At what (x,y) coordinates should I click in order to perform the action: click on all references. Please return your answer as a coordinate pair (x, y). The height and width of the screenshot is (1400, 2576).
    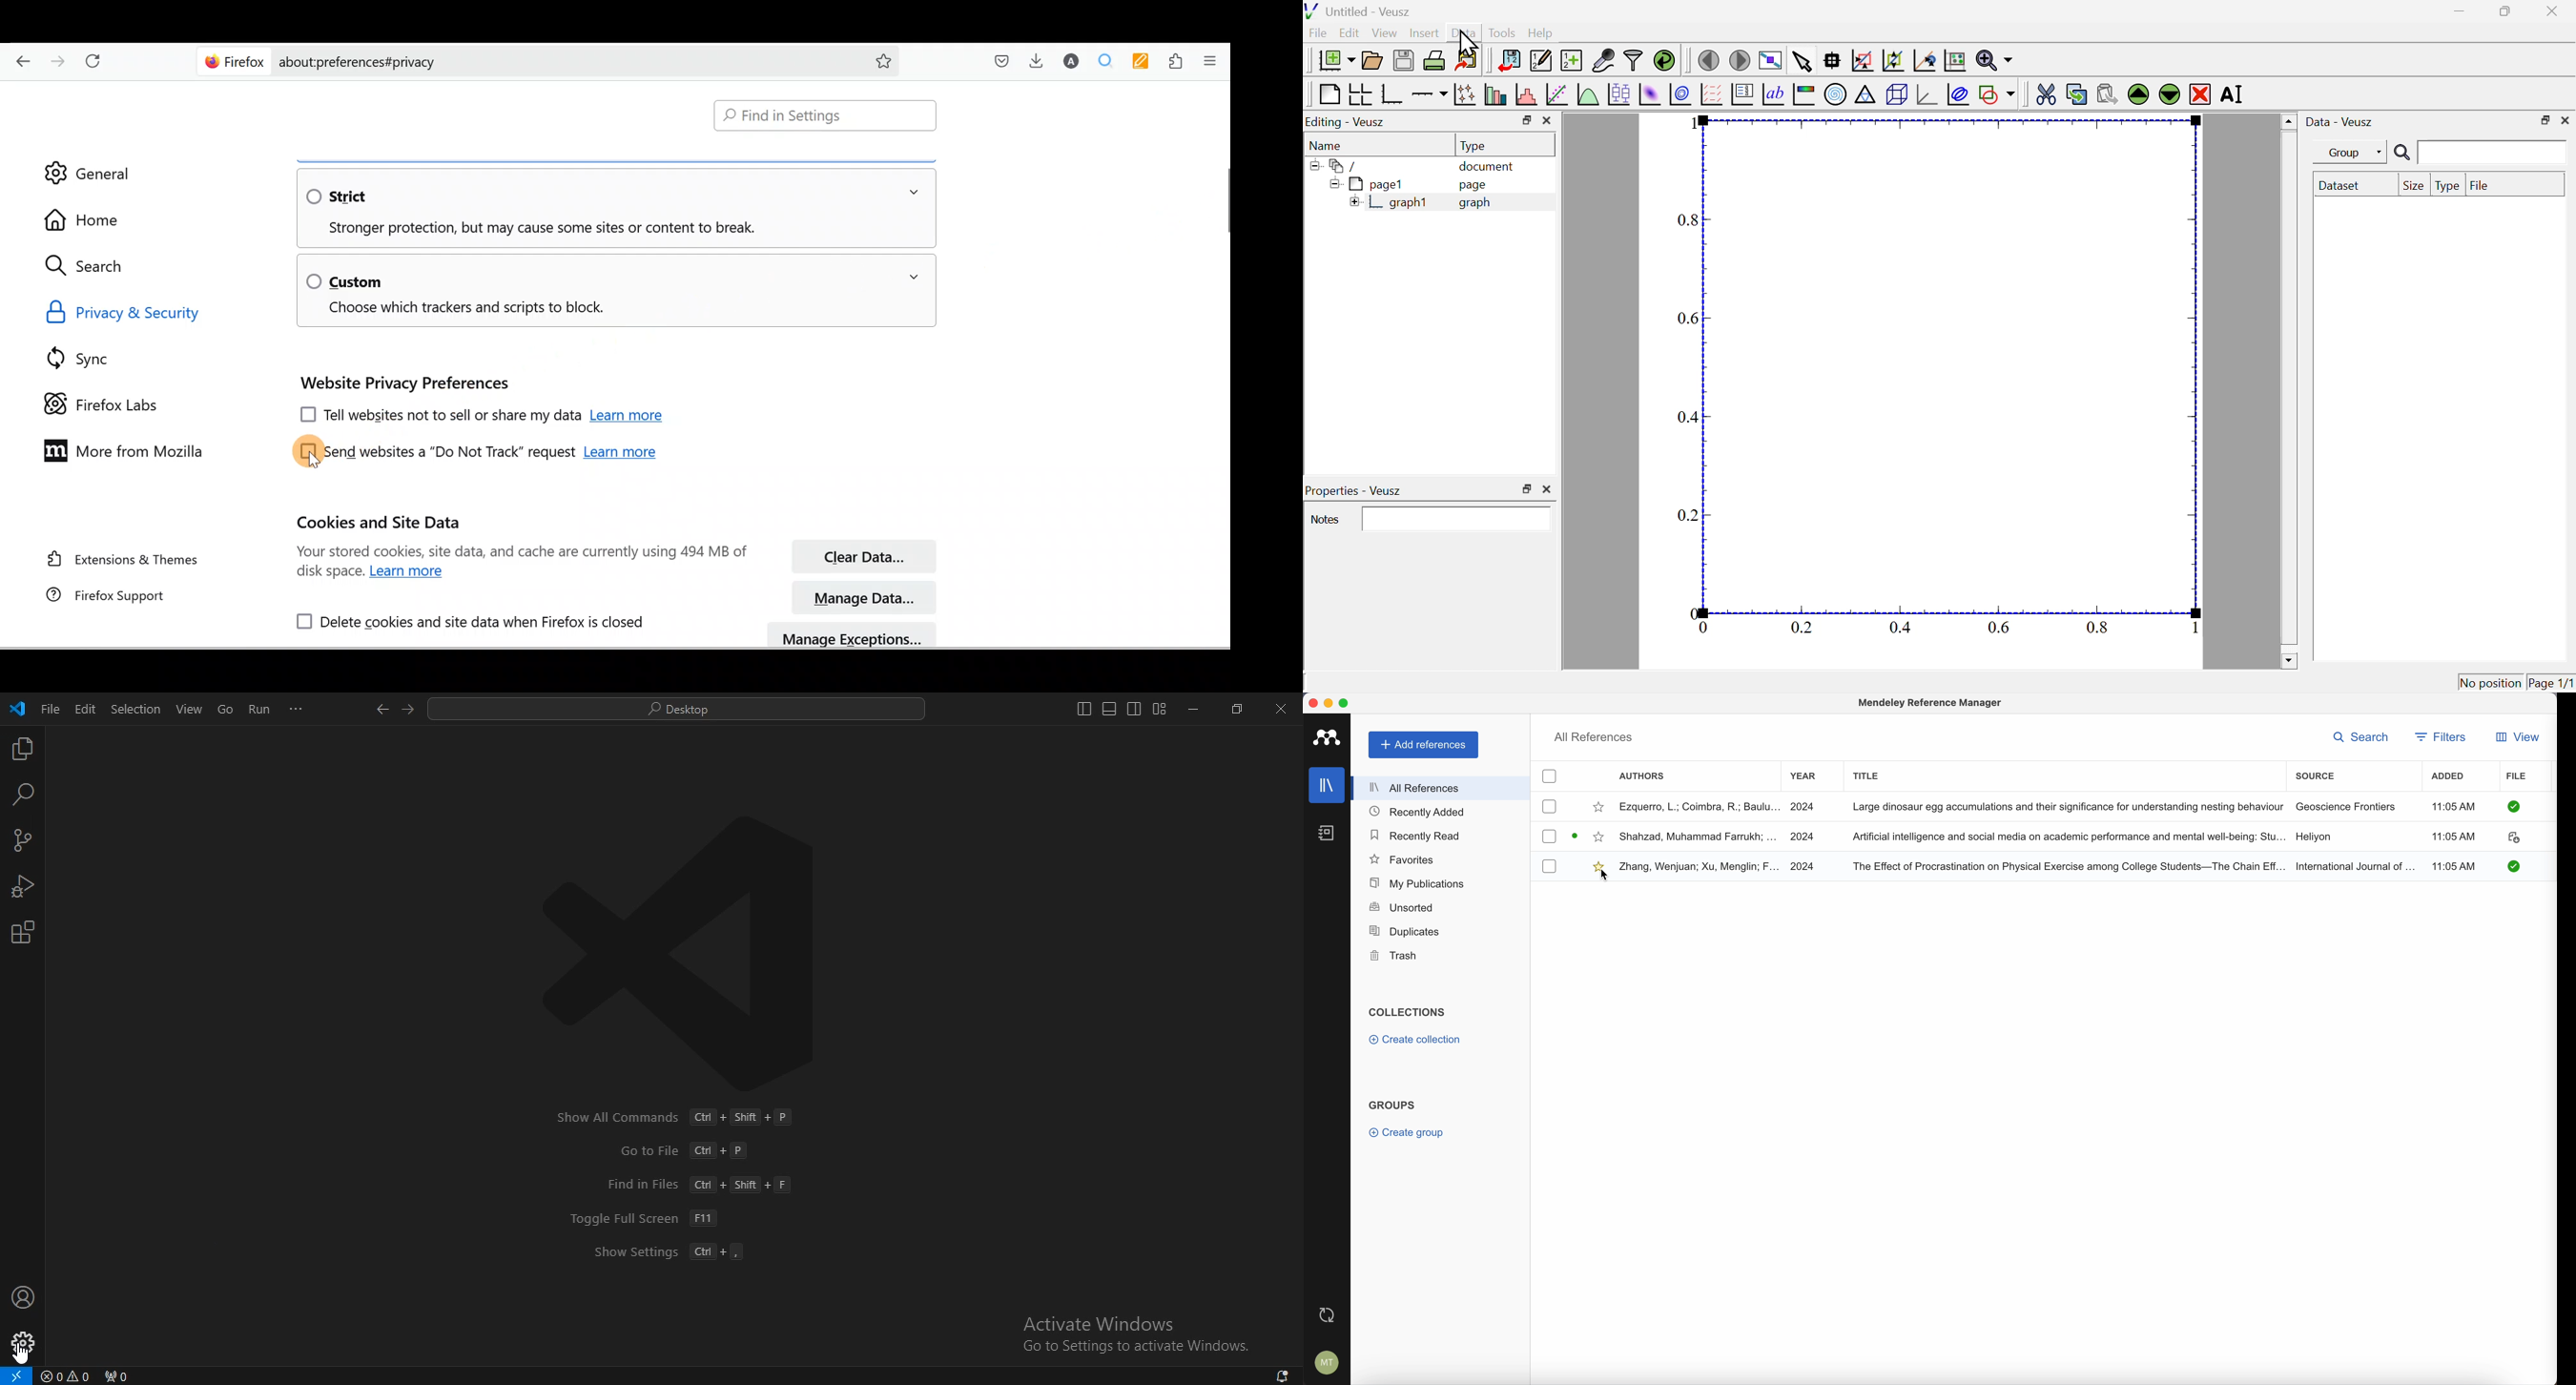
    Looking at the image, I should click on (1442, 787).